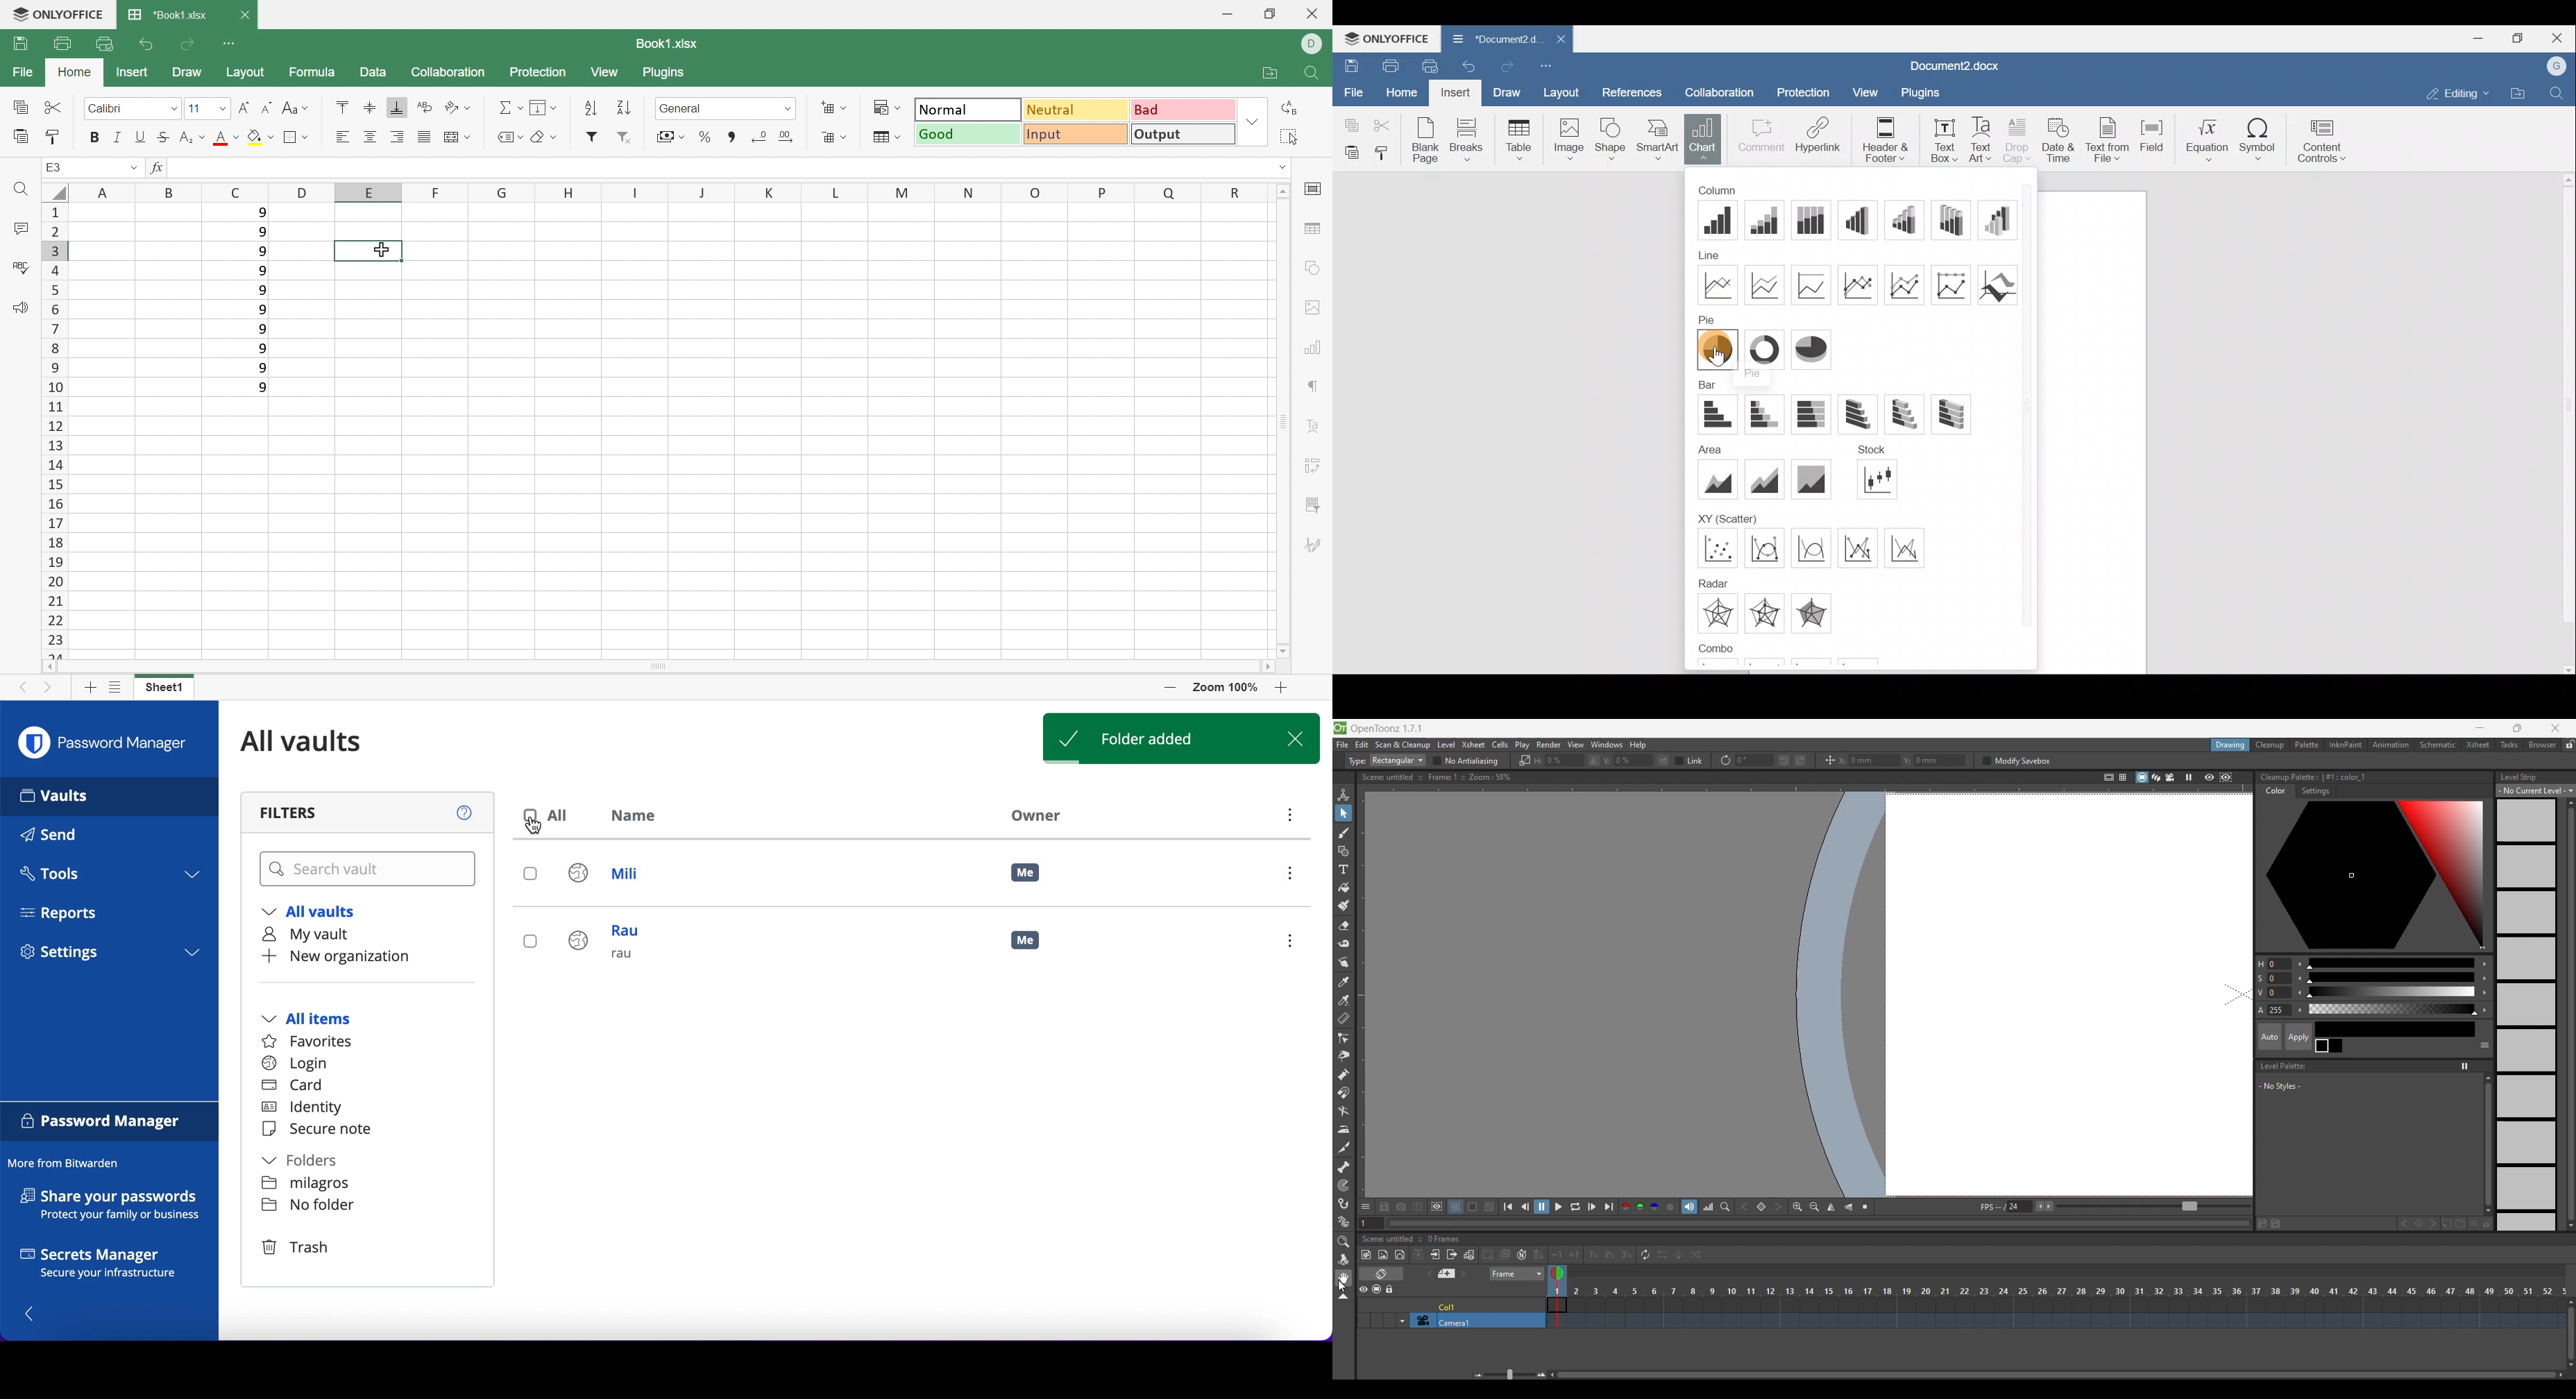 This screenshot has height=1400, width=2576. Describe the element at coordinates (1076, 111) in the screenshot. I see `Neutral` at that location.